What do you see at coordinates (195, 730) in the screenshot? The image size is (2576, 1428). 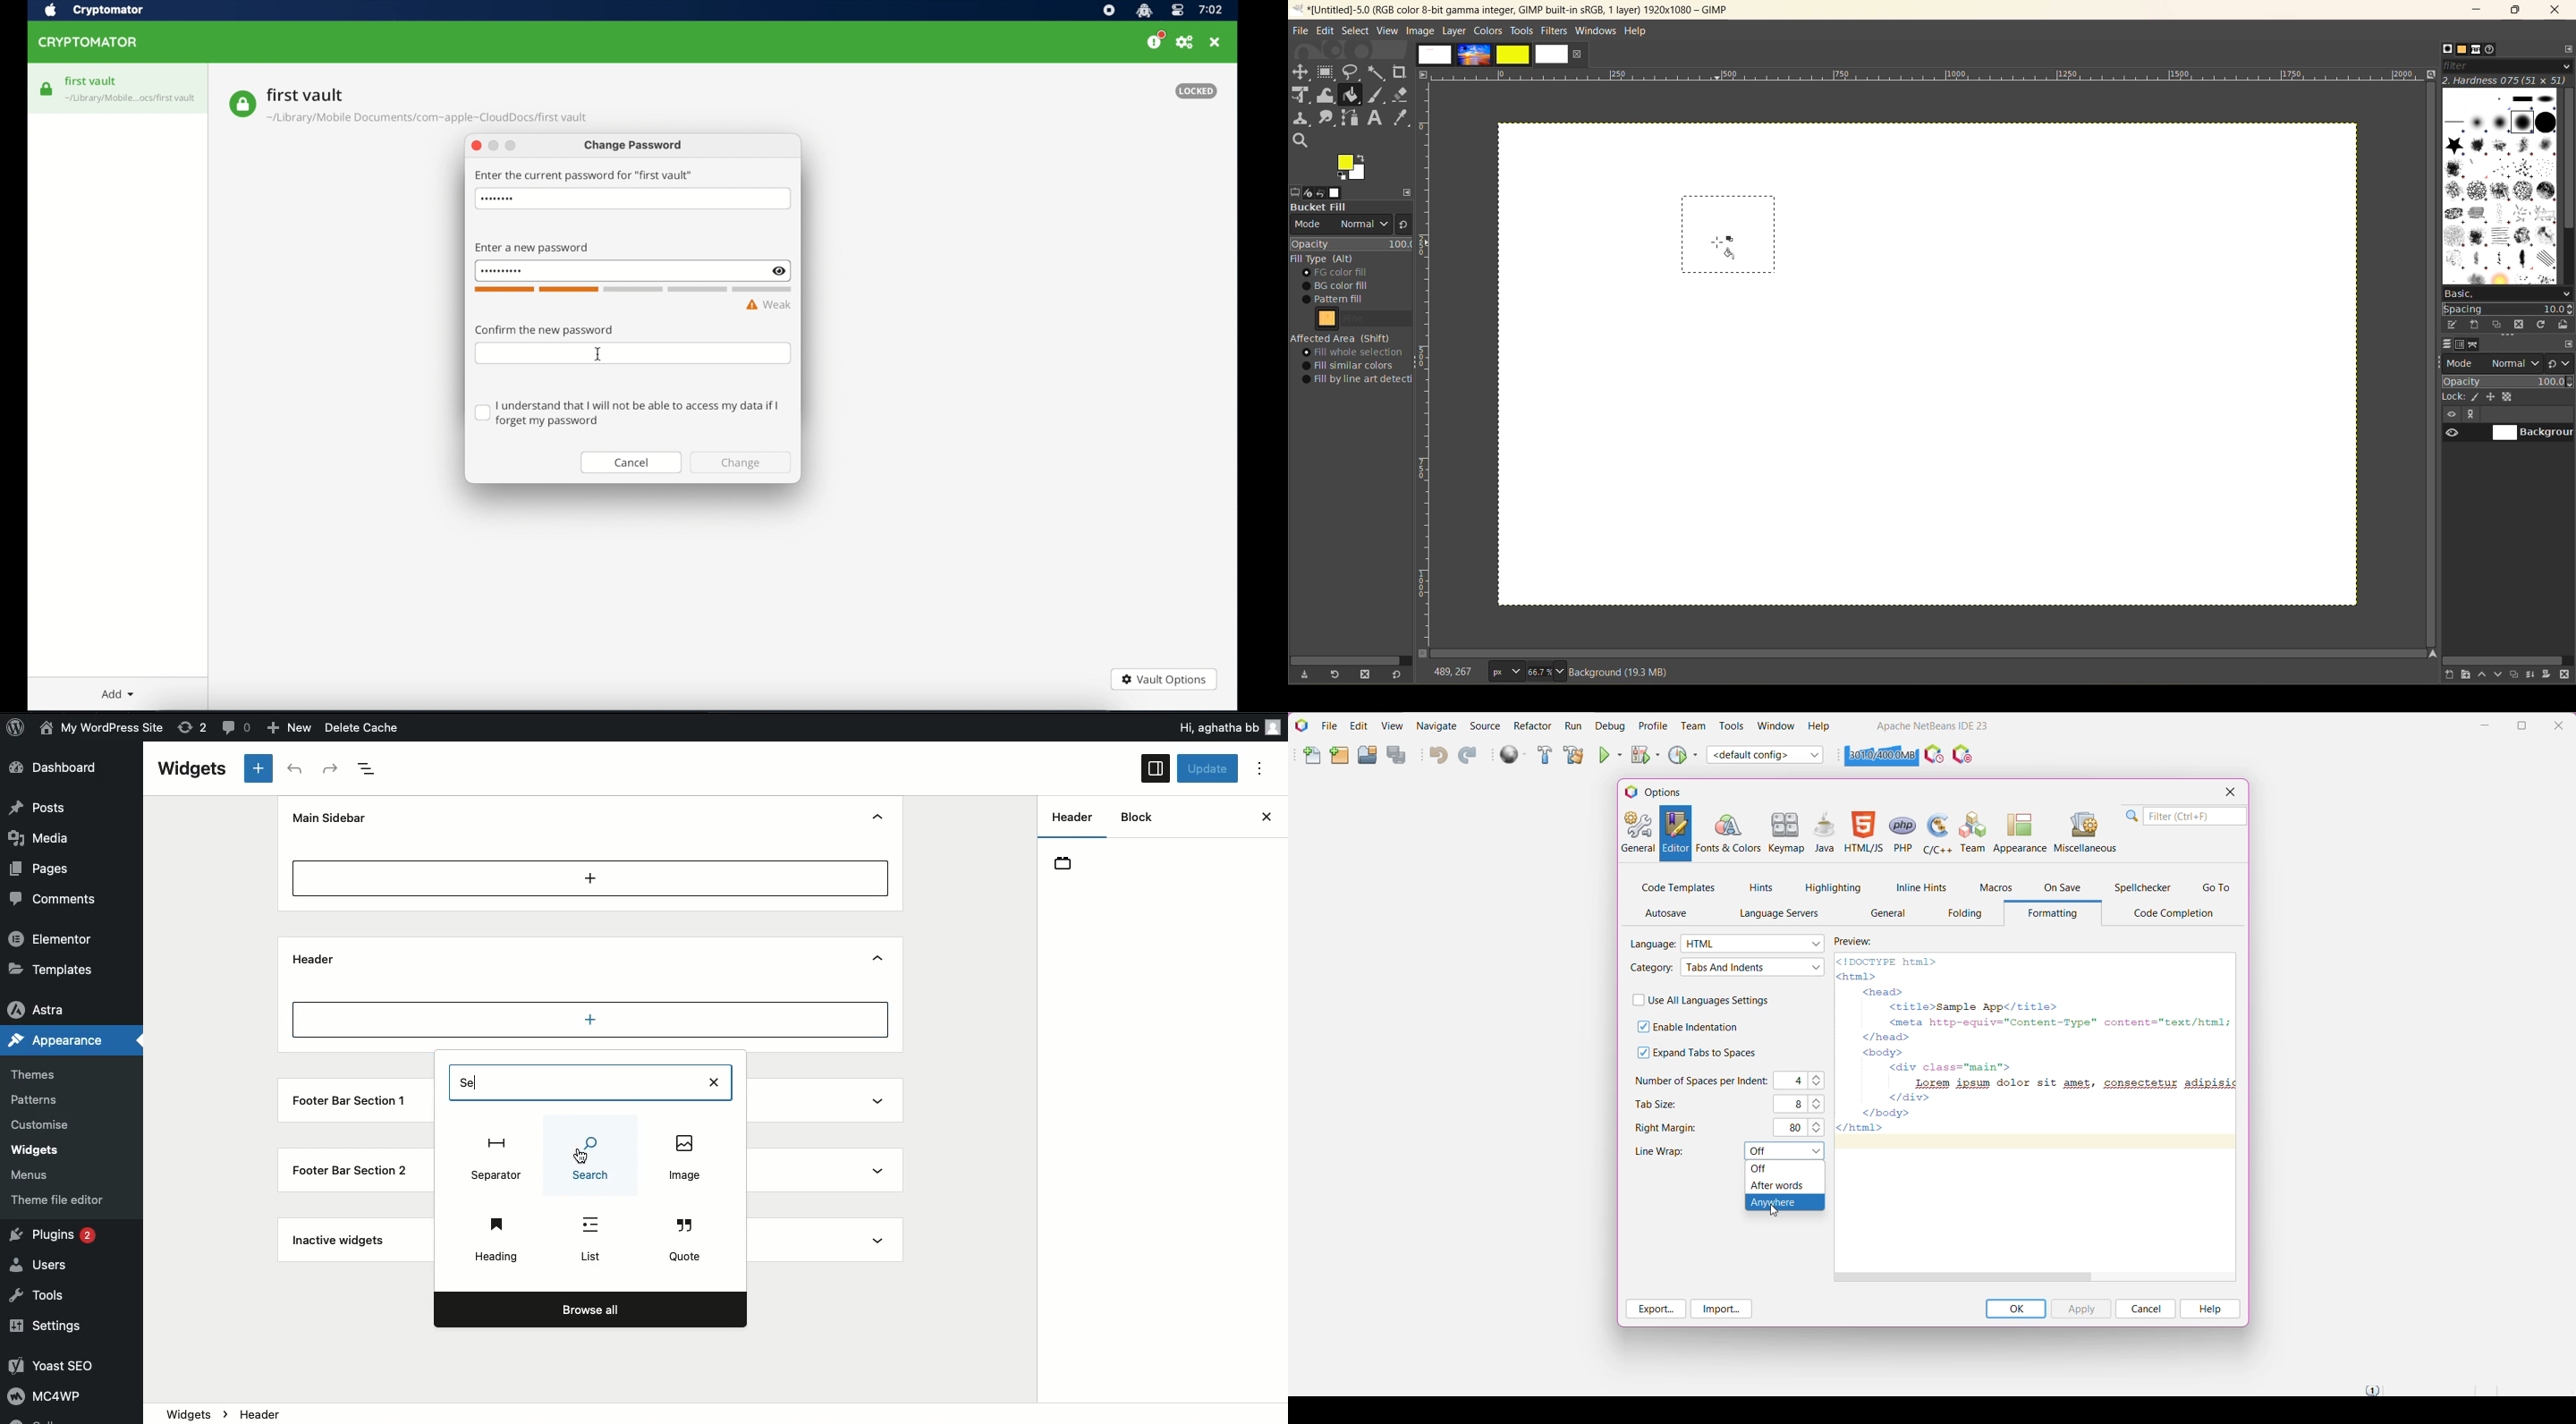 I see `rework` at bounding box center [195, 730].